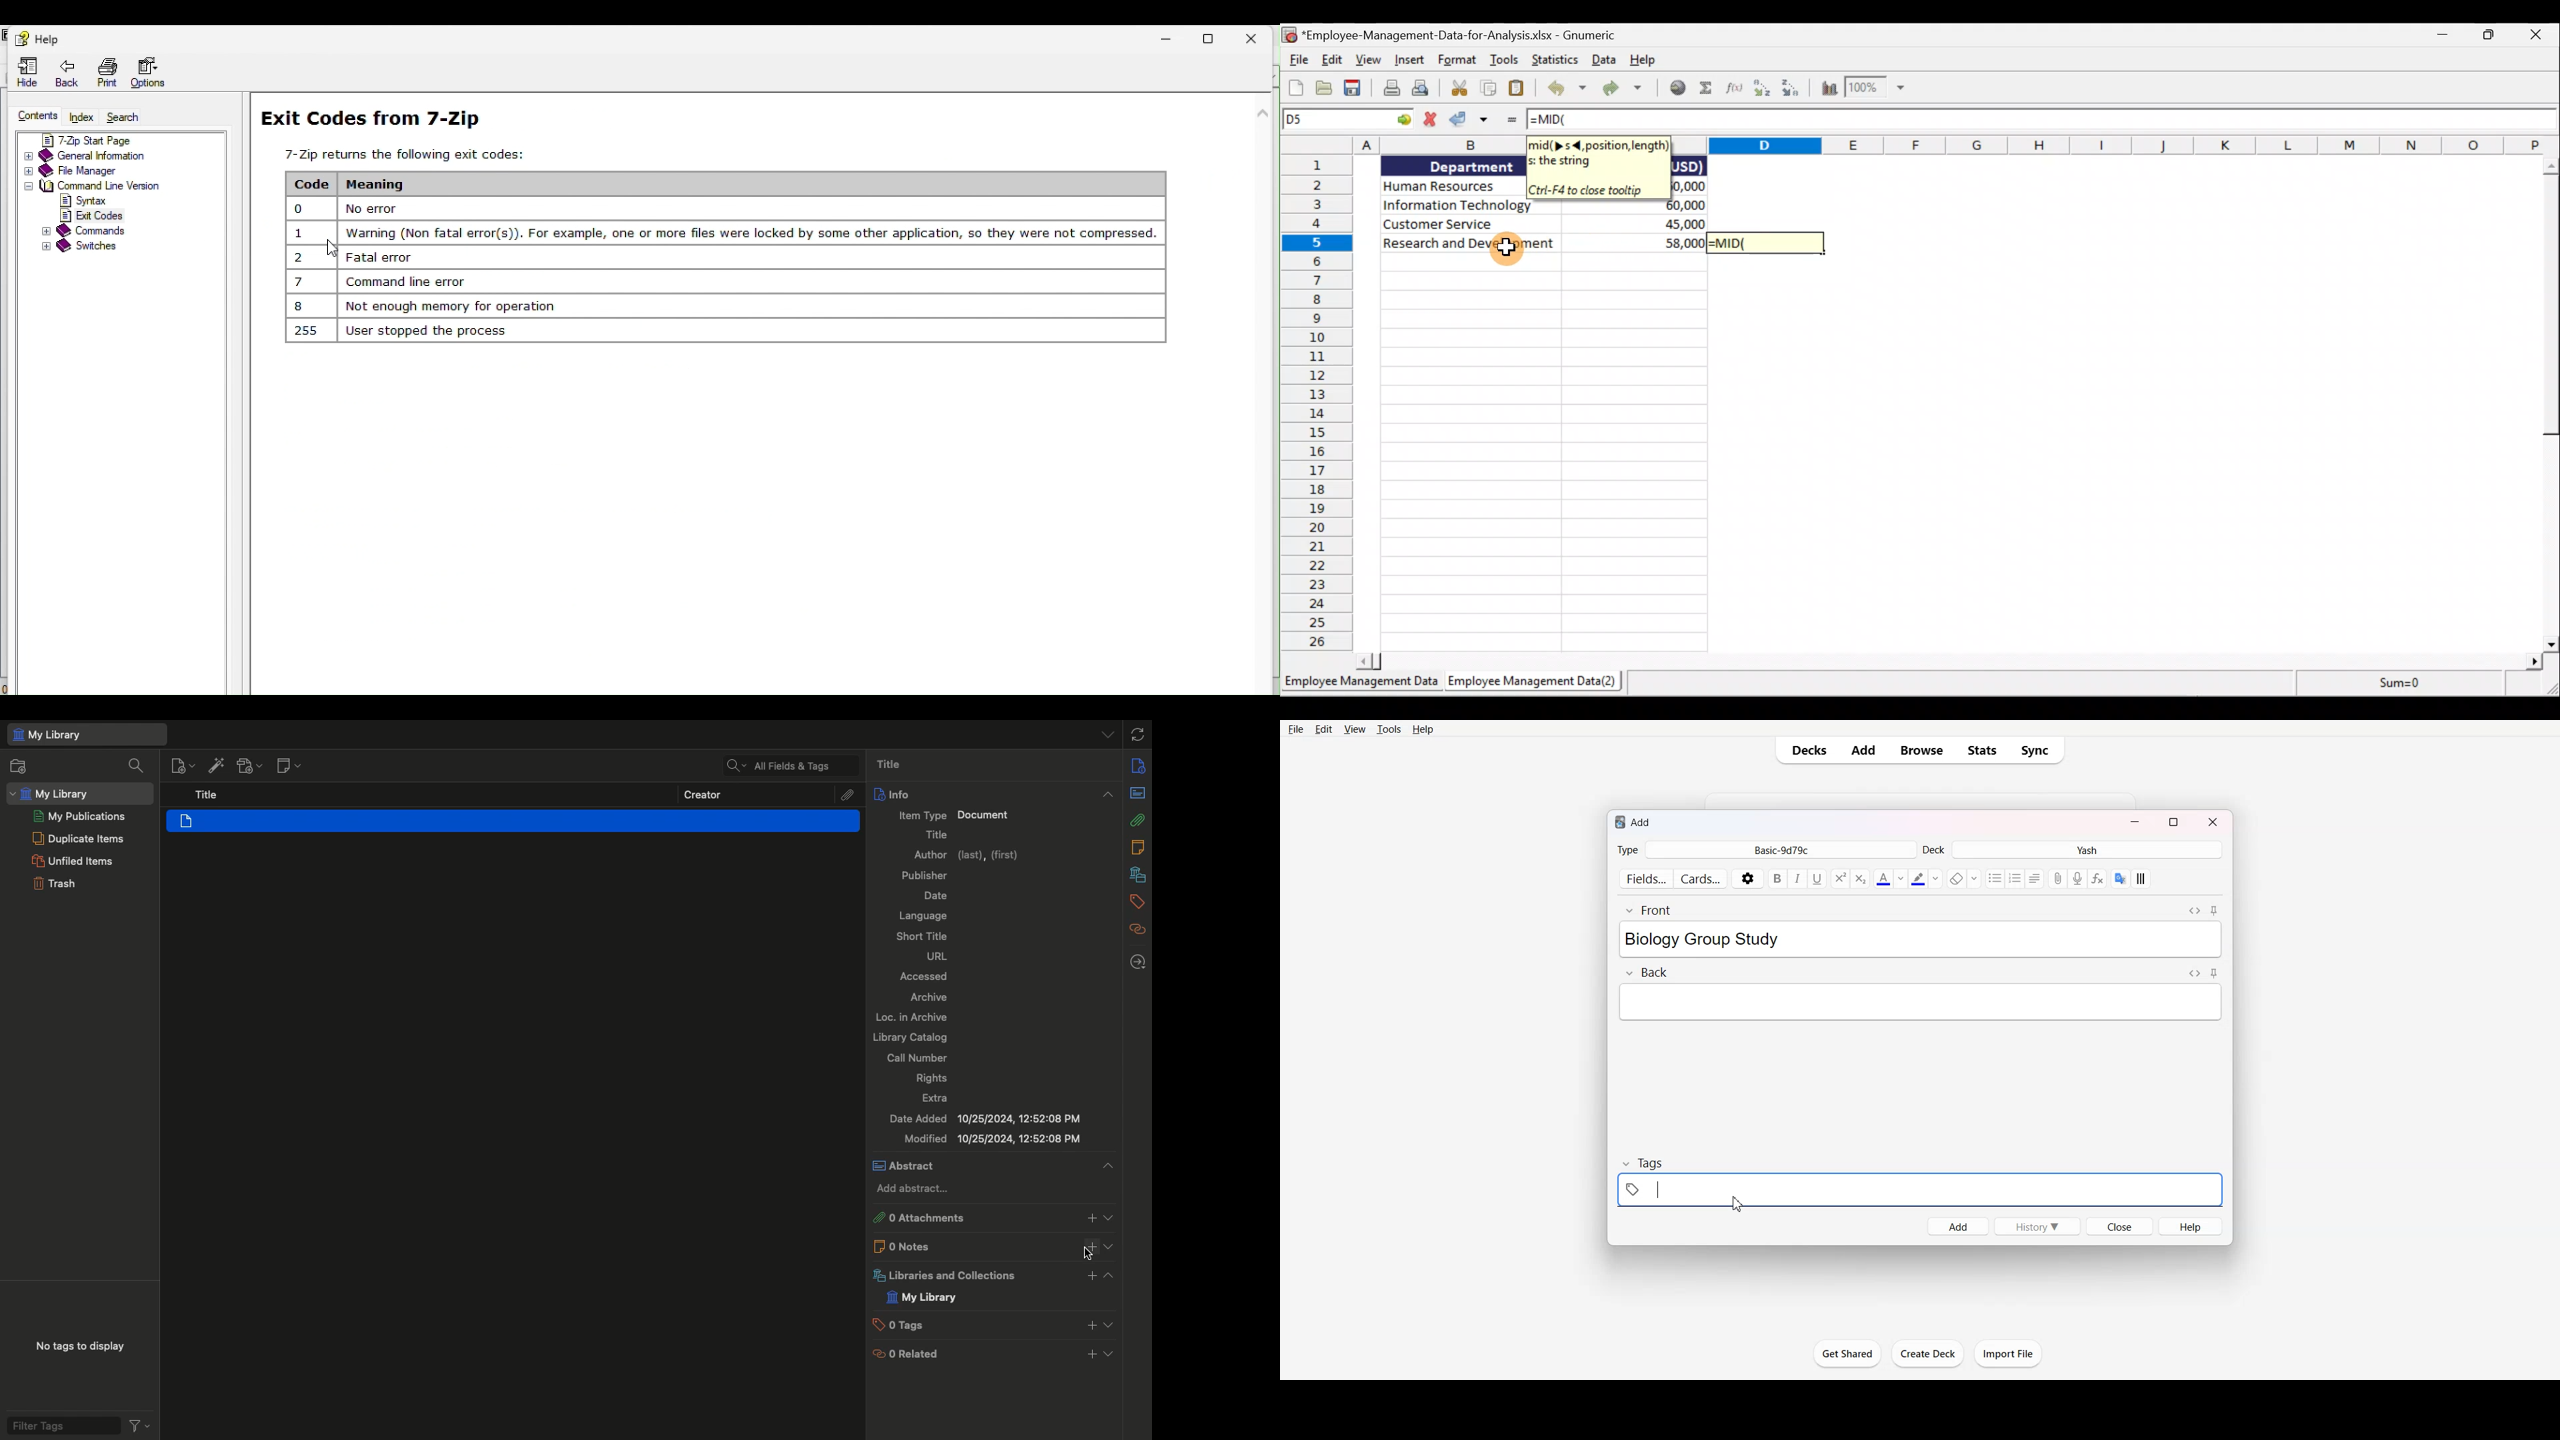 The height and width of the screenshot is (1456, 2576). I want to click on Show, so click(1110, 1322).